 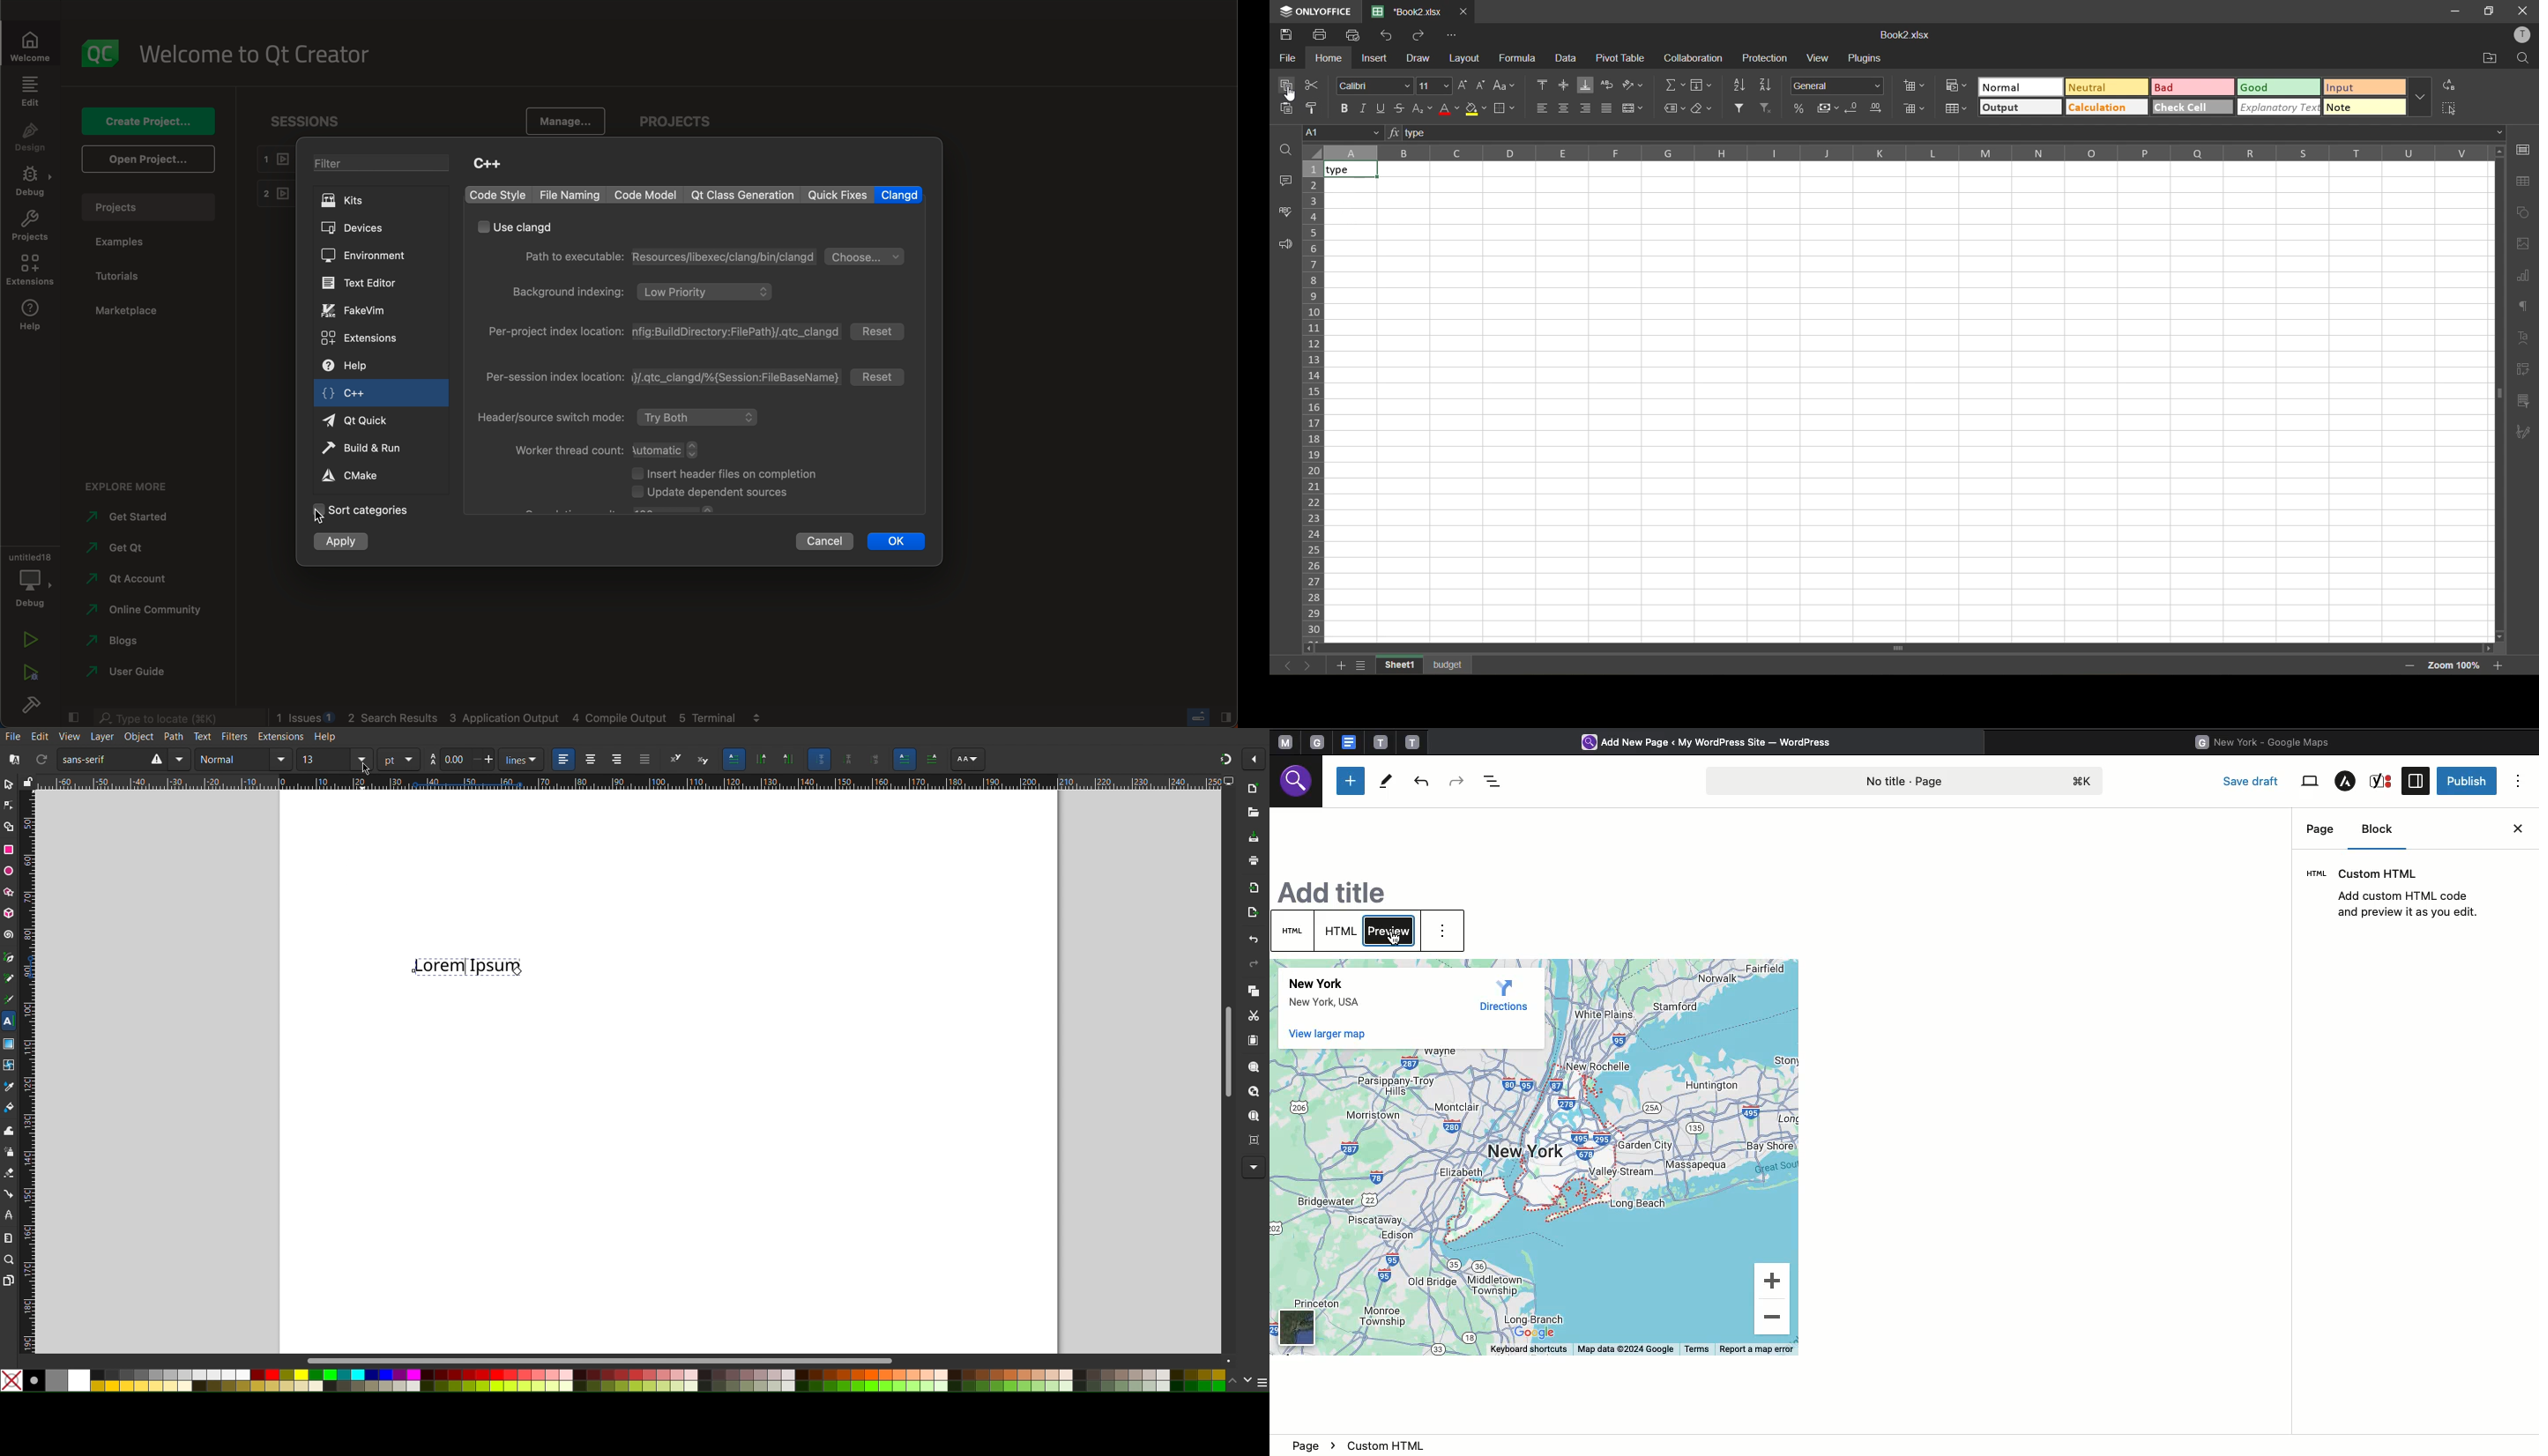 I want to click on percent, so click(x=1797, y=108).